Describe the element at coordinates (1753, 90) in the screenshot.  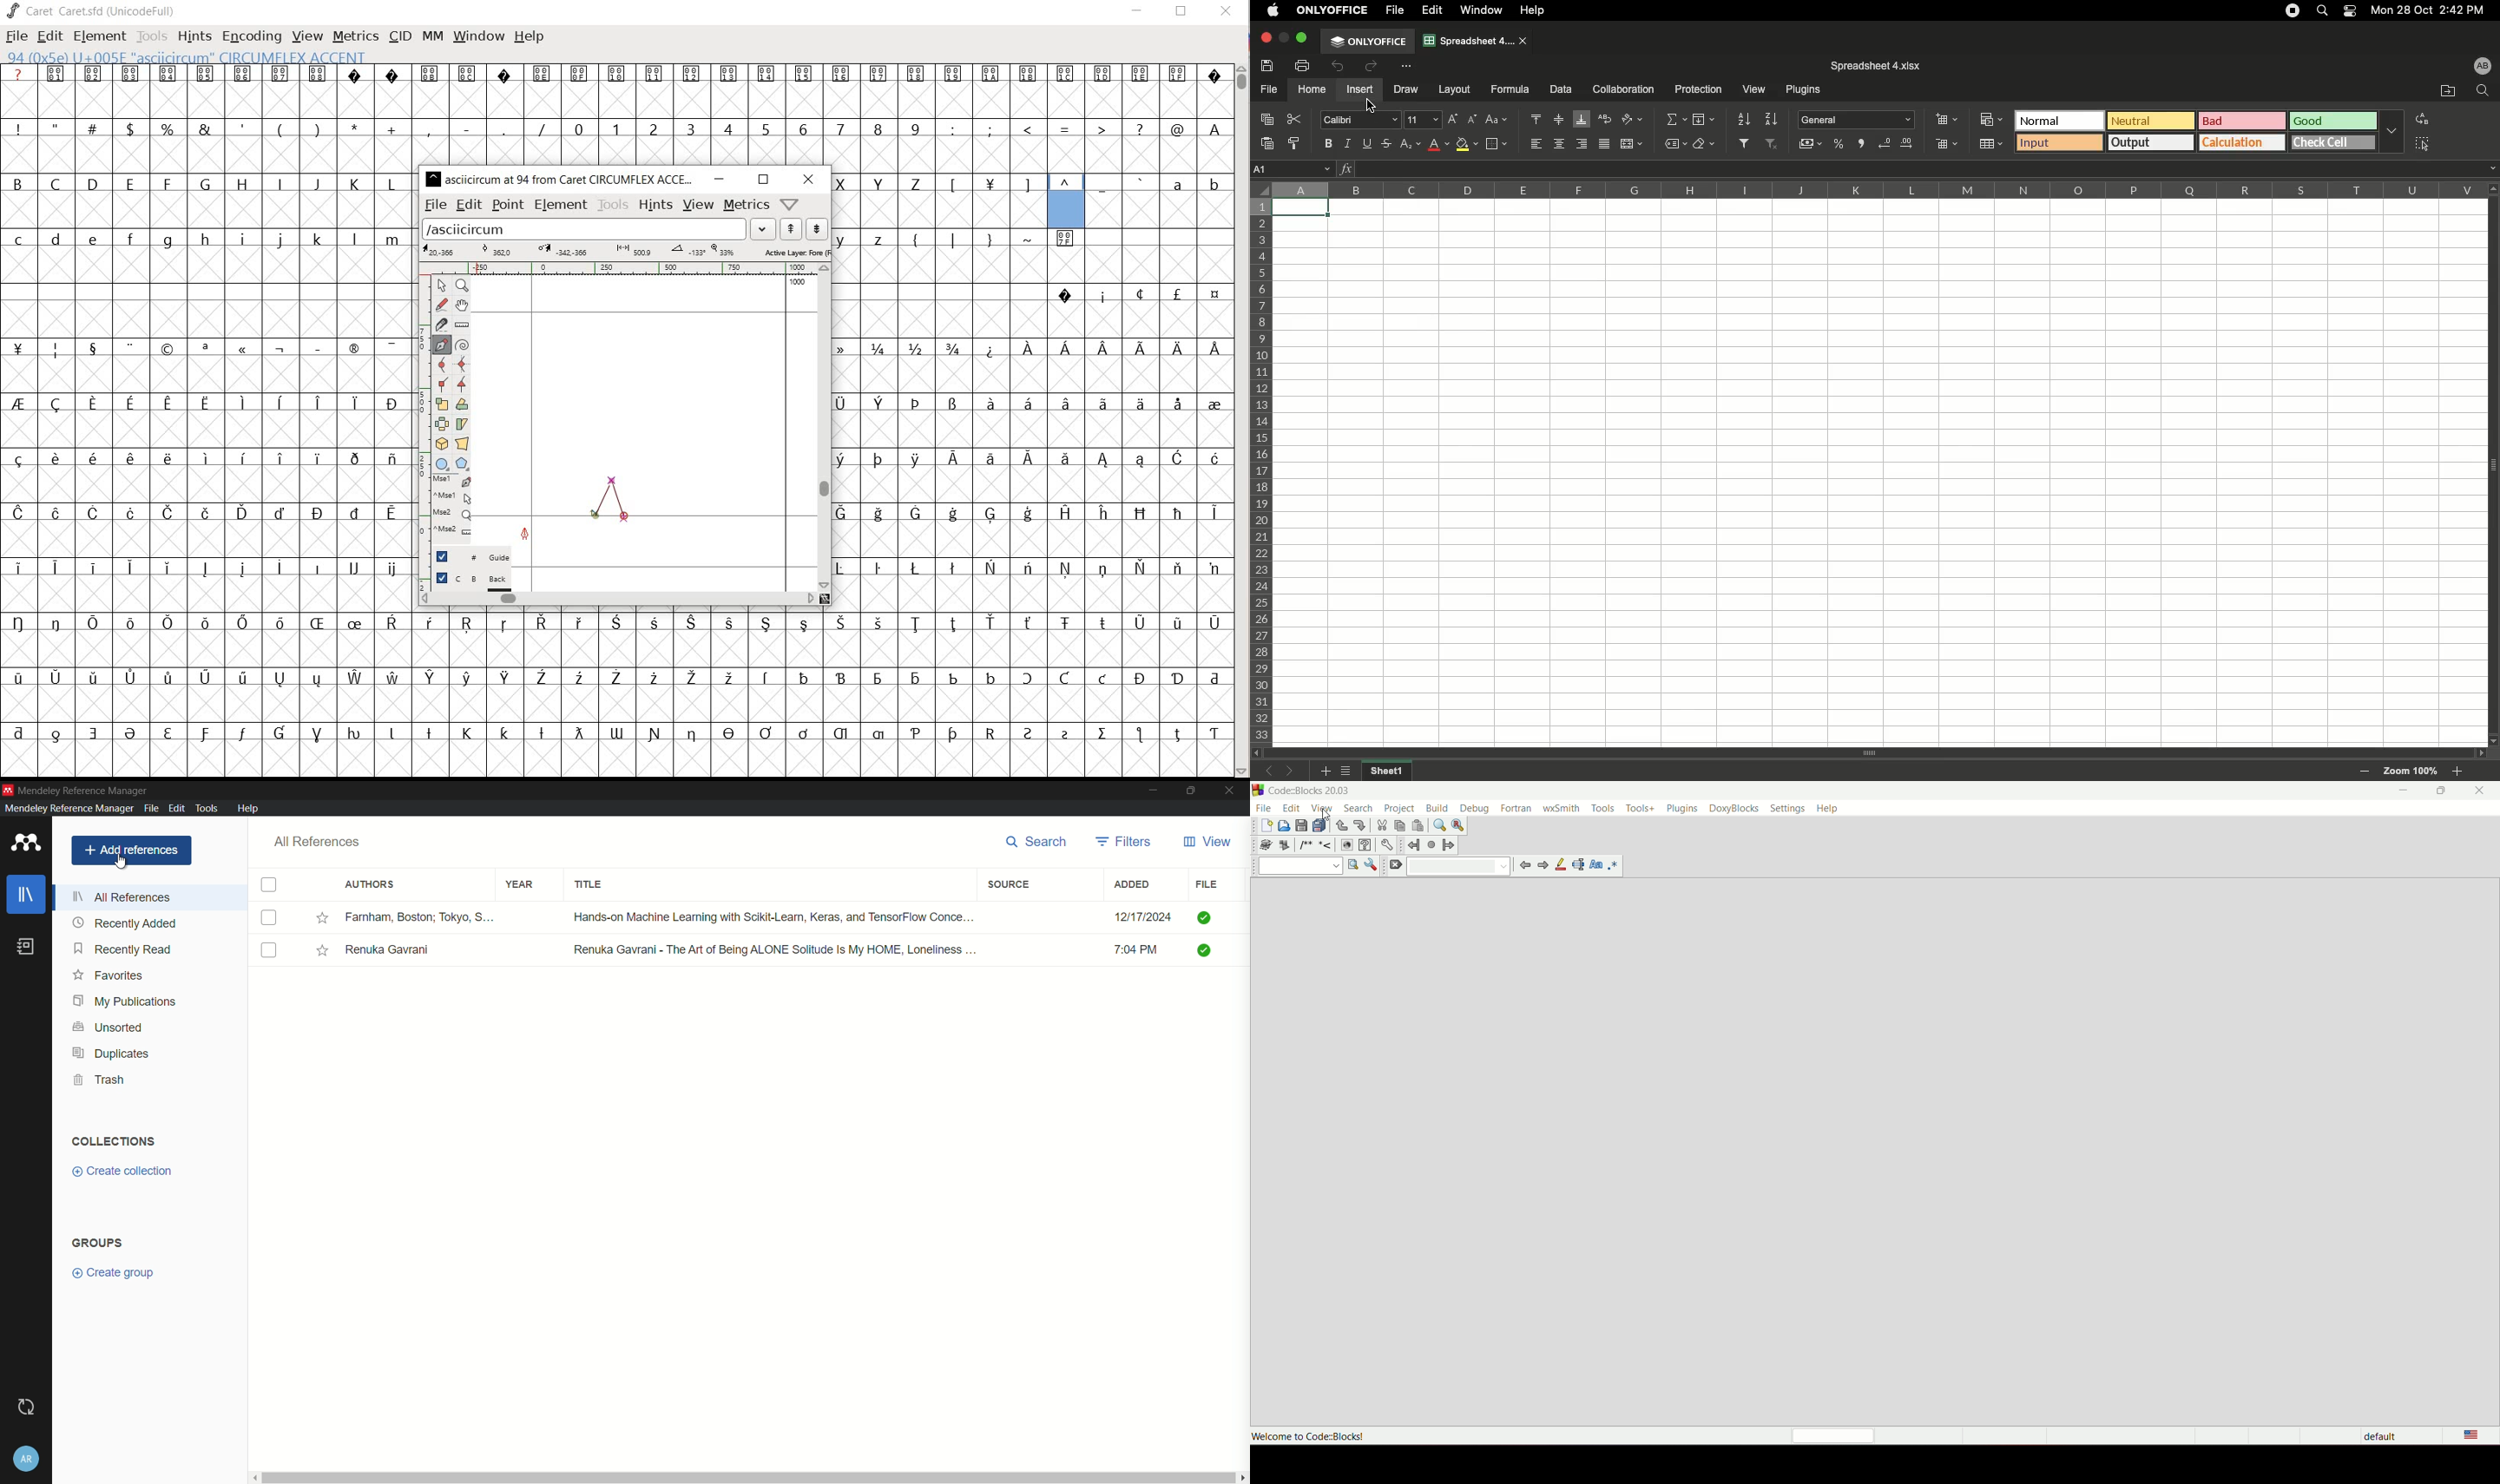
I see `View` at that location.